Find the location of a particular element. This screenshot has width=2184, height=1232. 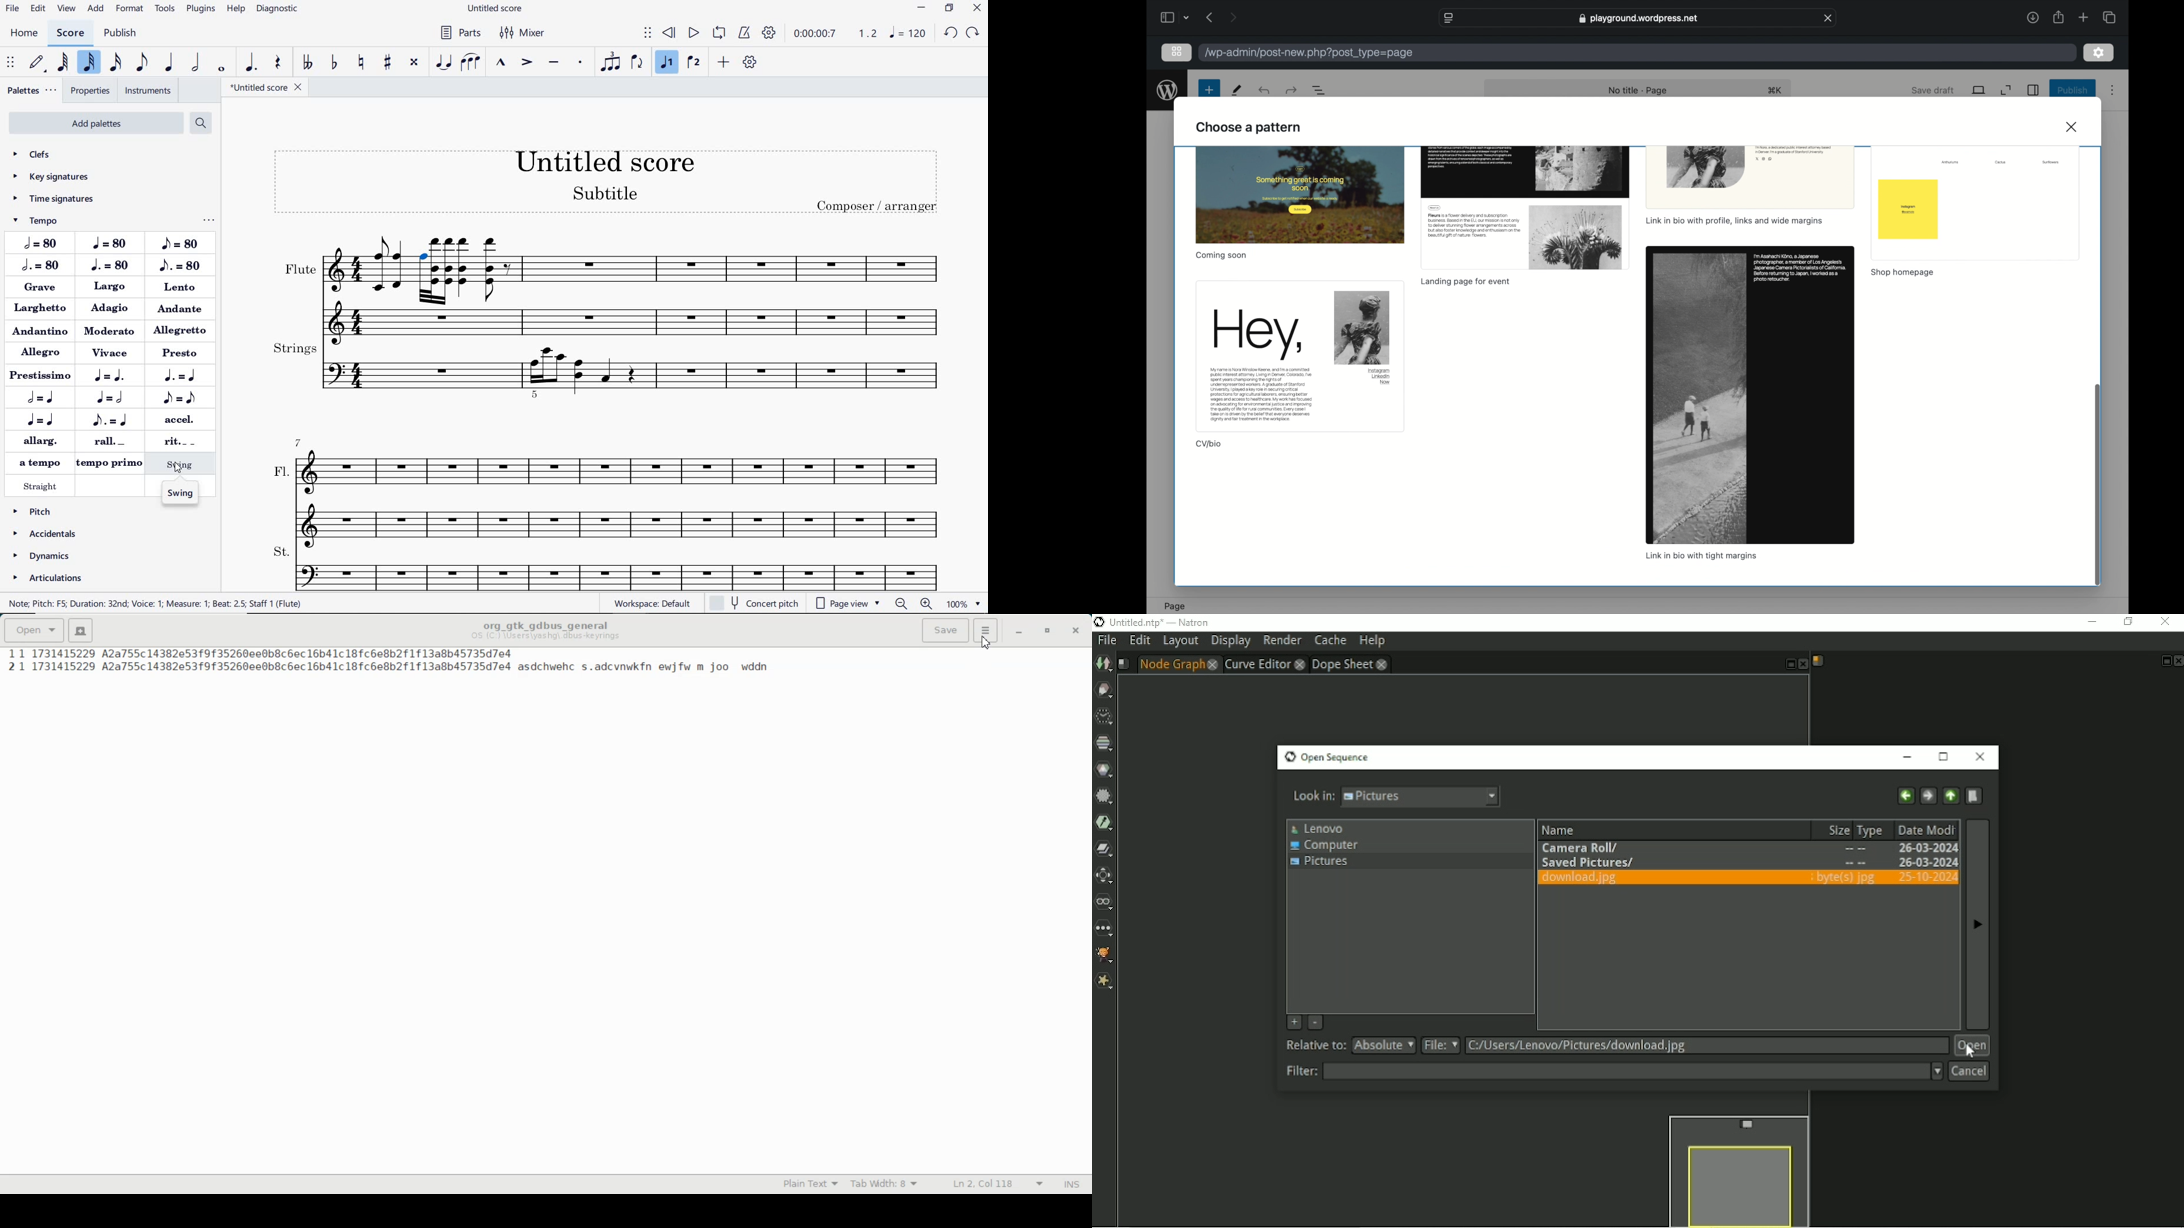

LENTO is located at coordinates (181, 287).